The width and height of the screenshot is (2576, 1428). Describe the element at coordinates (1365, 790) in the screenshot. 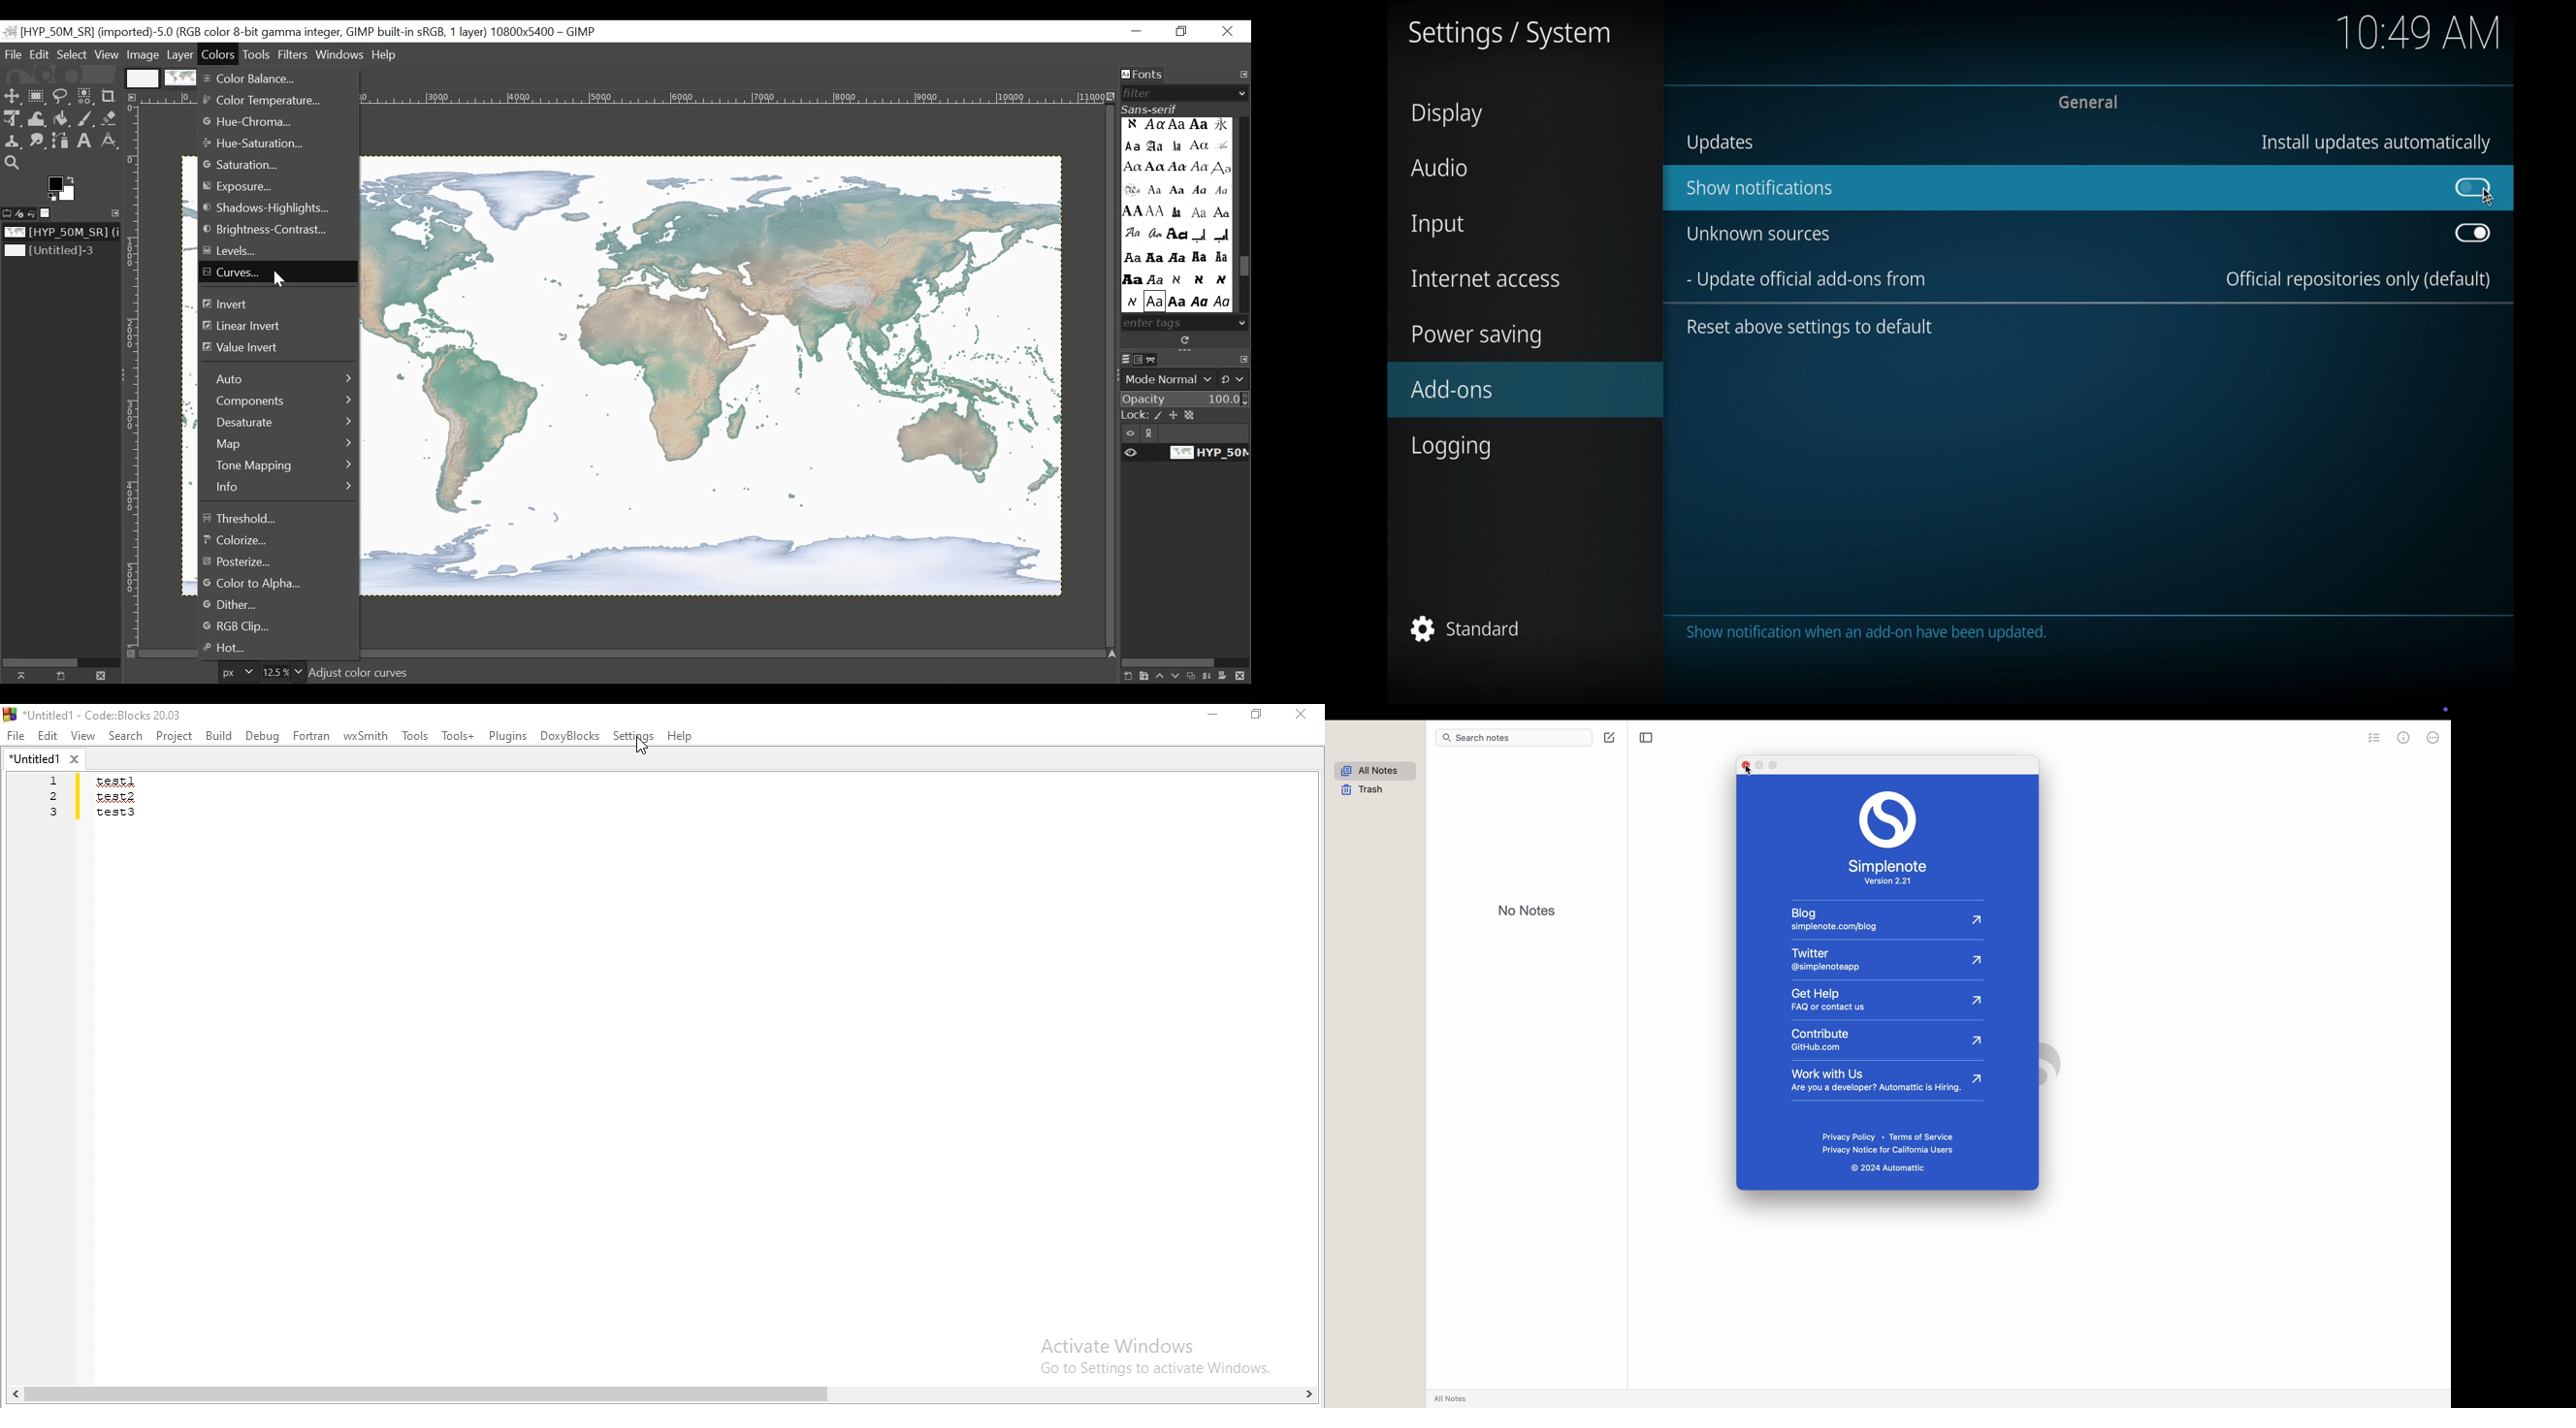

I see `trash` at that location.